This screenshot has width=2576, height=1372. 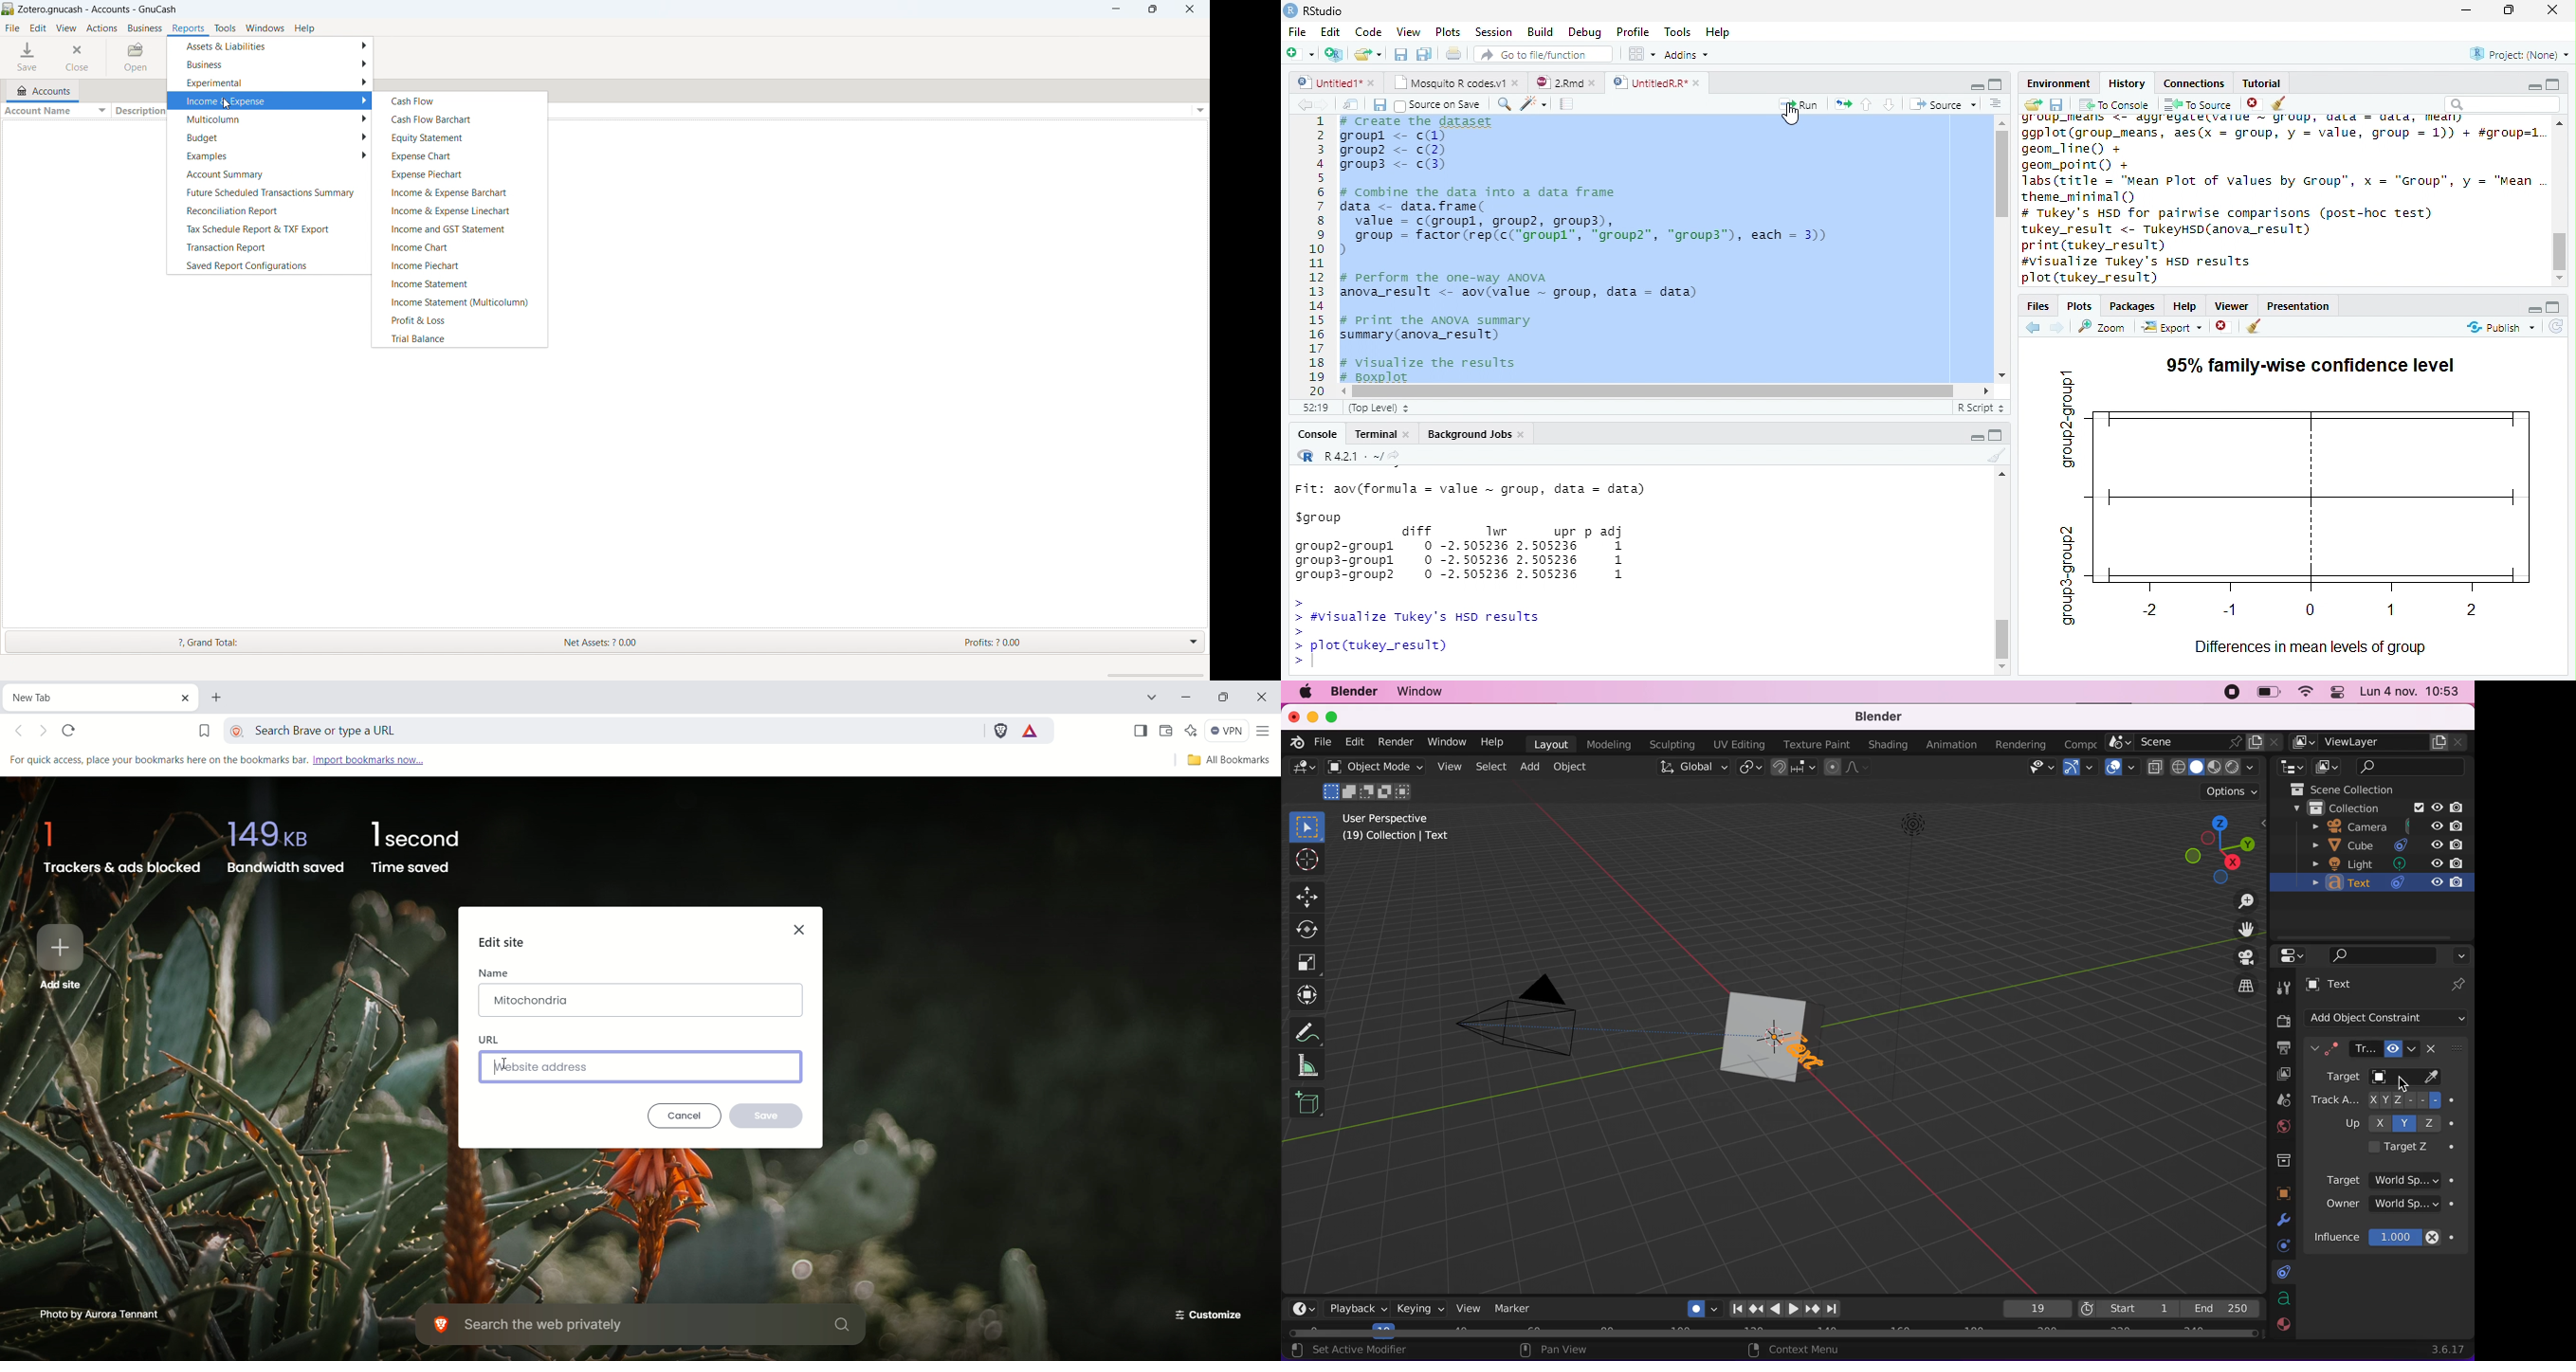 I want to click on Differences in mean levels of group, so click(x=2310, y=648).